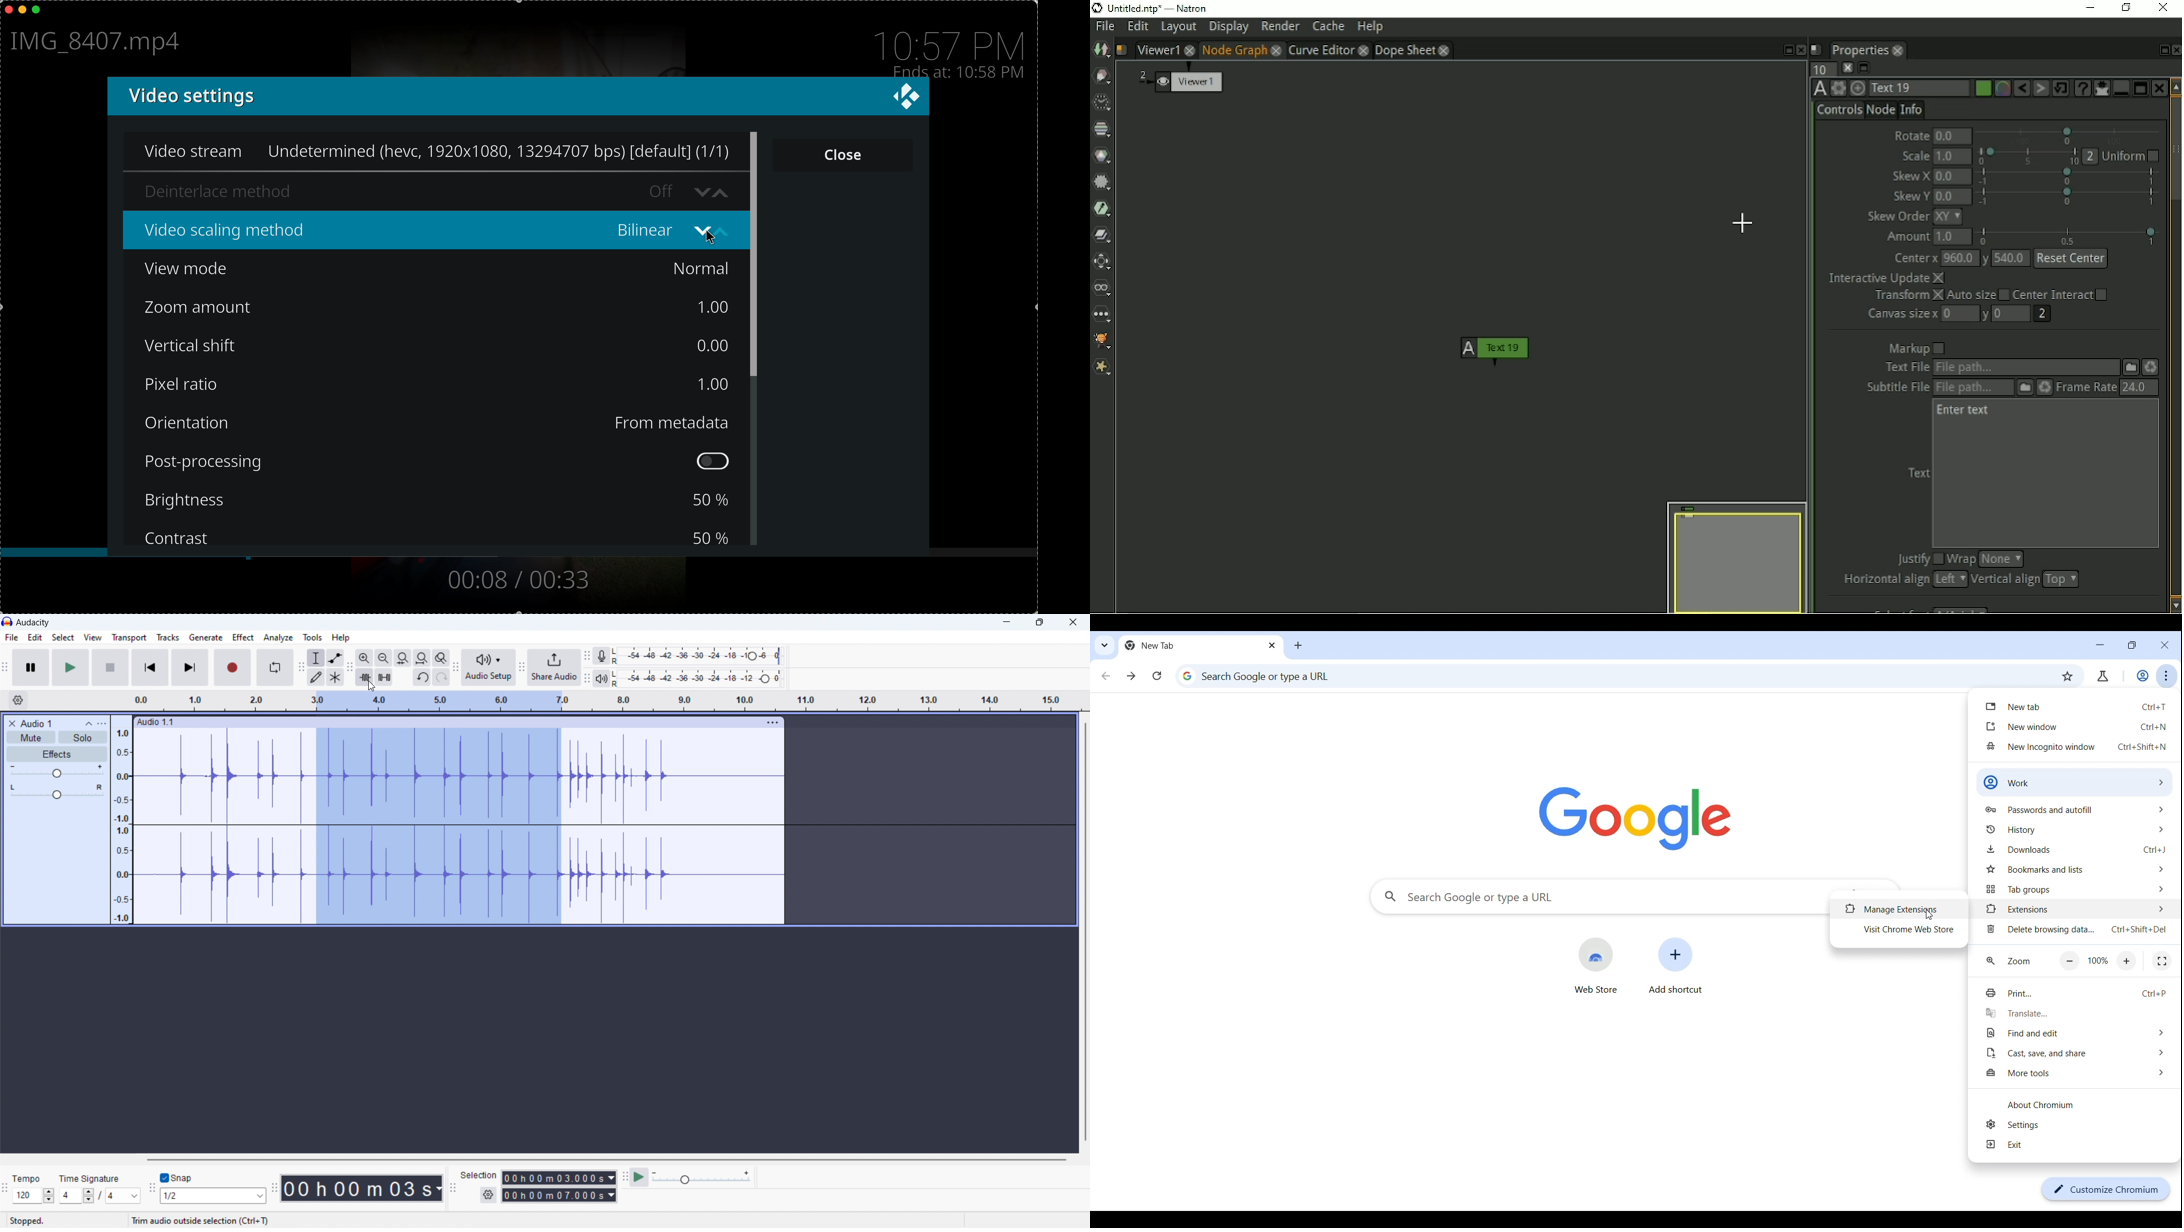 The width and height of the screenshot is (2184, 1232). I want to click on Manage extensions, so click(1899, 909).